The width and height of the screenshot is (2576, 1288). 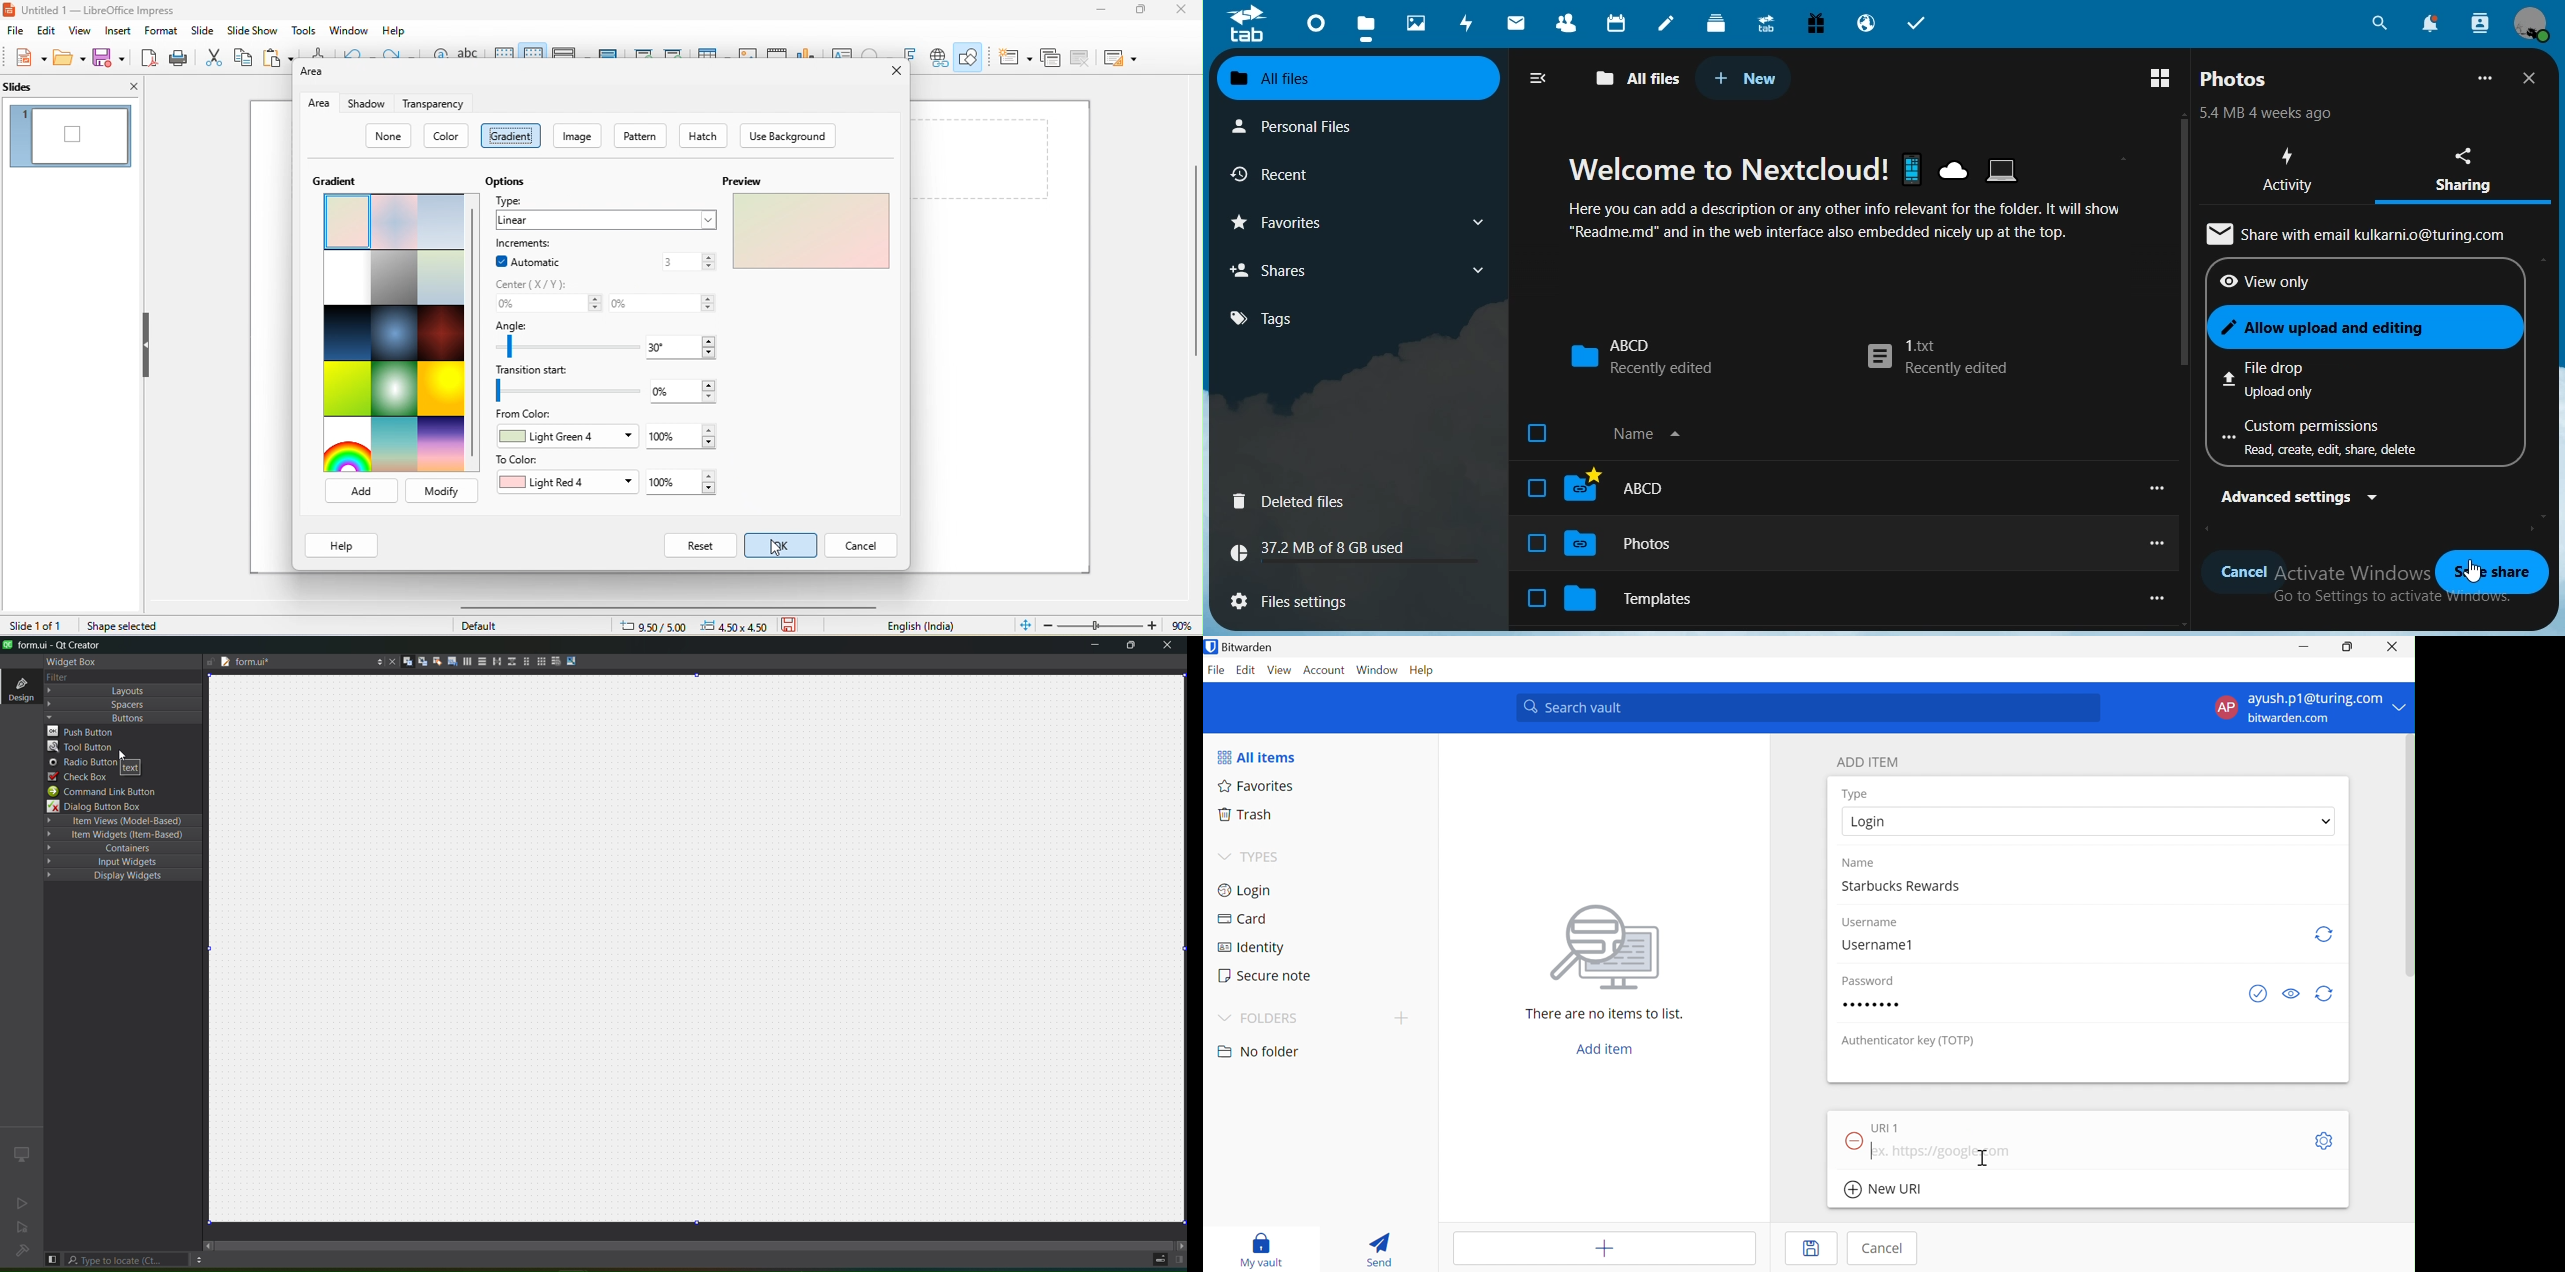 What do you see at coordinates (32, 59) in the screenshot?
I see `new` at bounding box center [32, 59].